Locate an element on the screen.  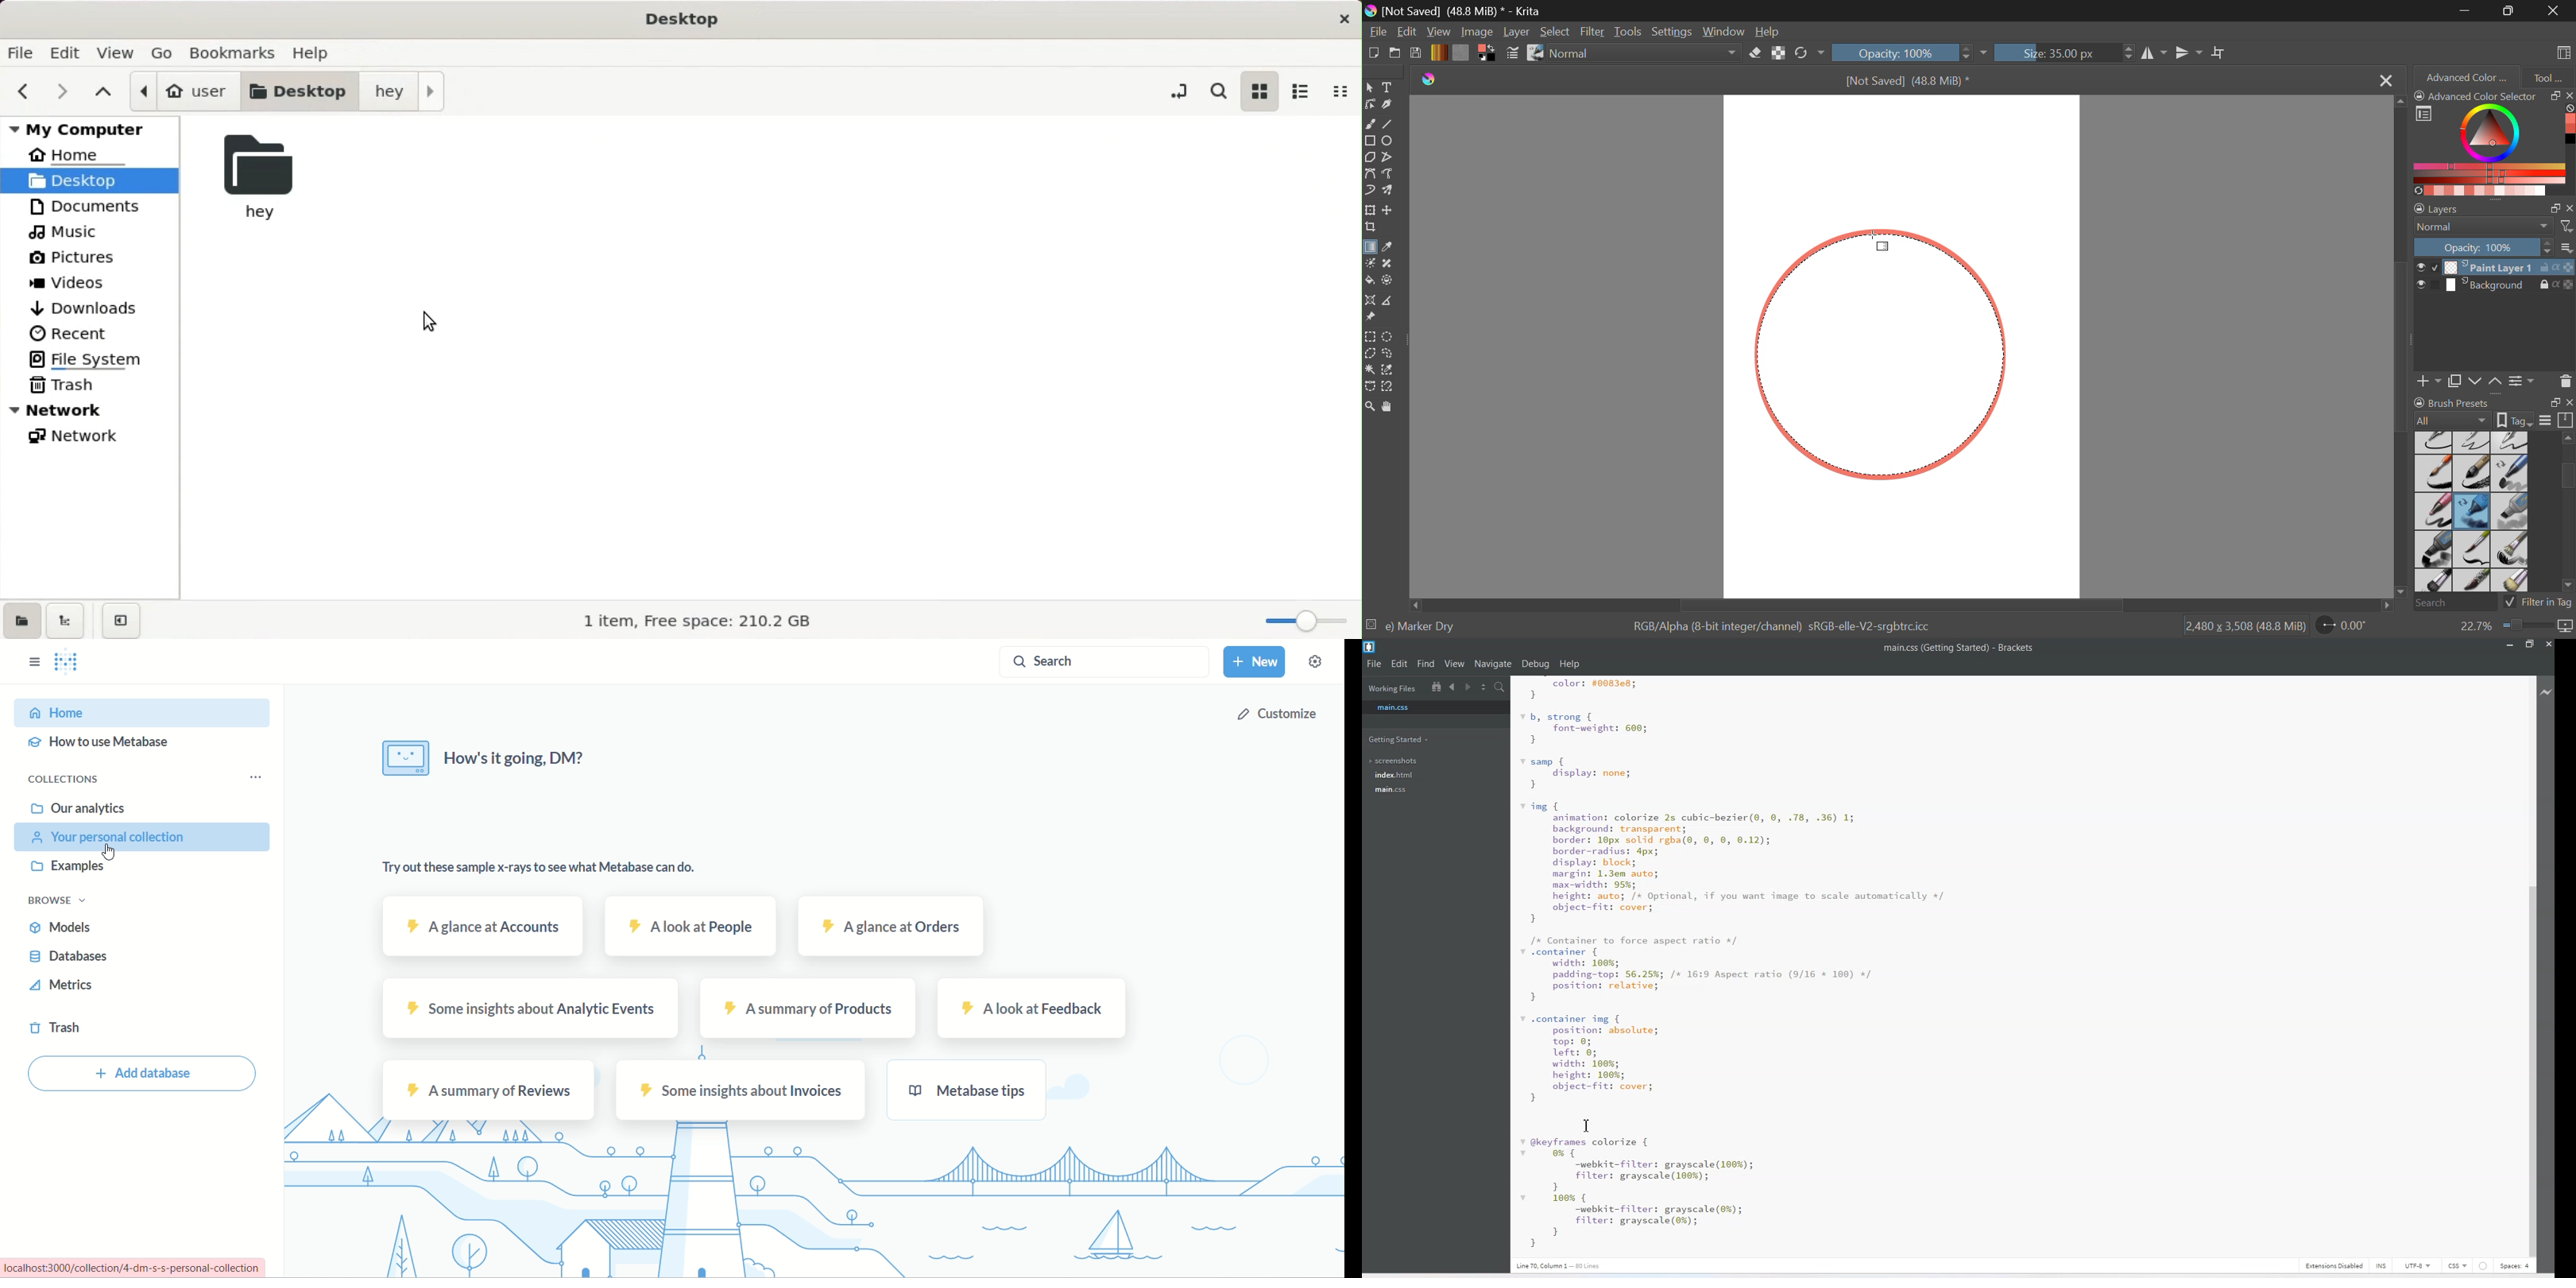
Image is located at coordinates (1478, 32).